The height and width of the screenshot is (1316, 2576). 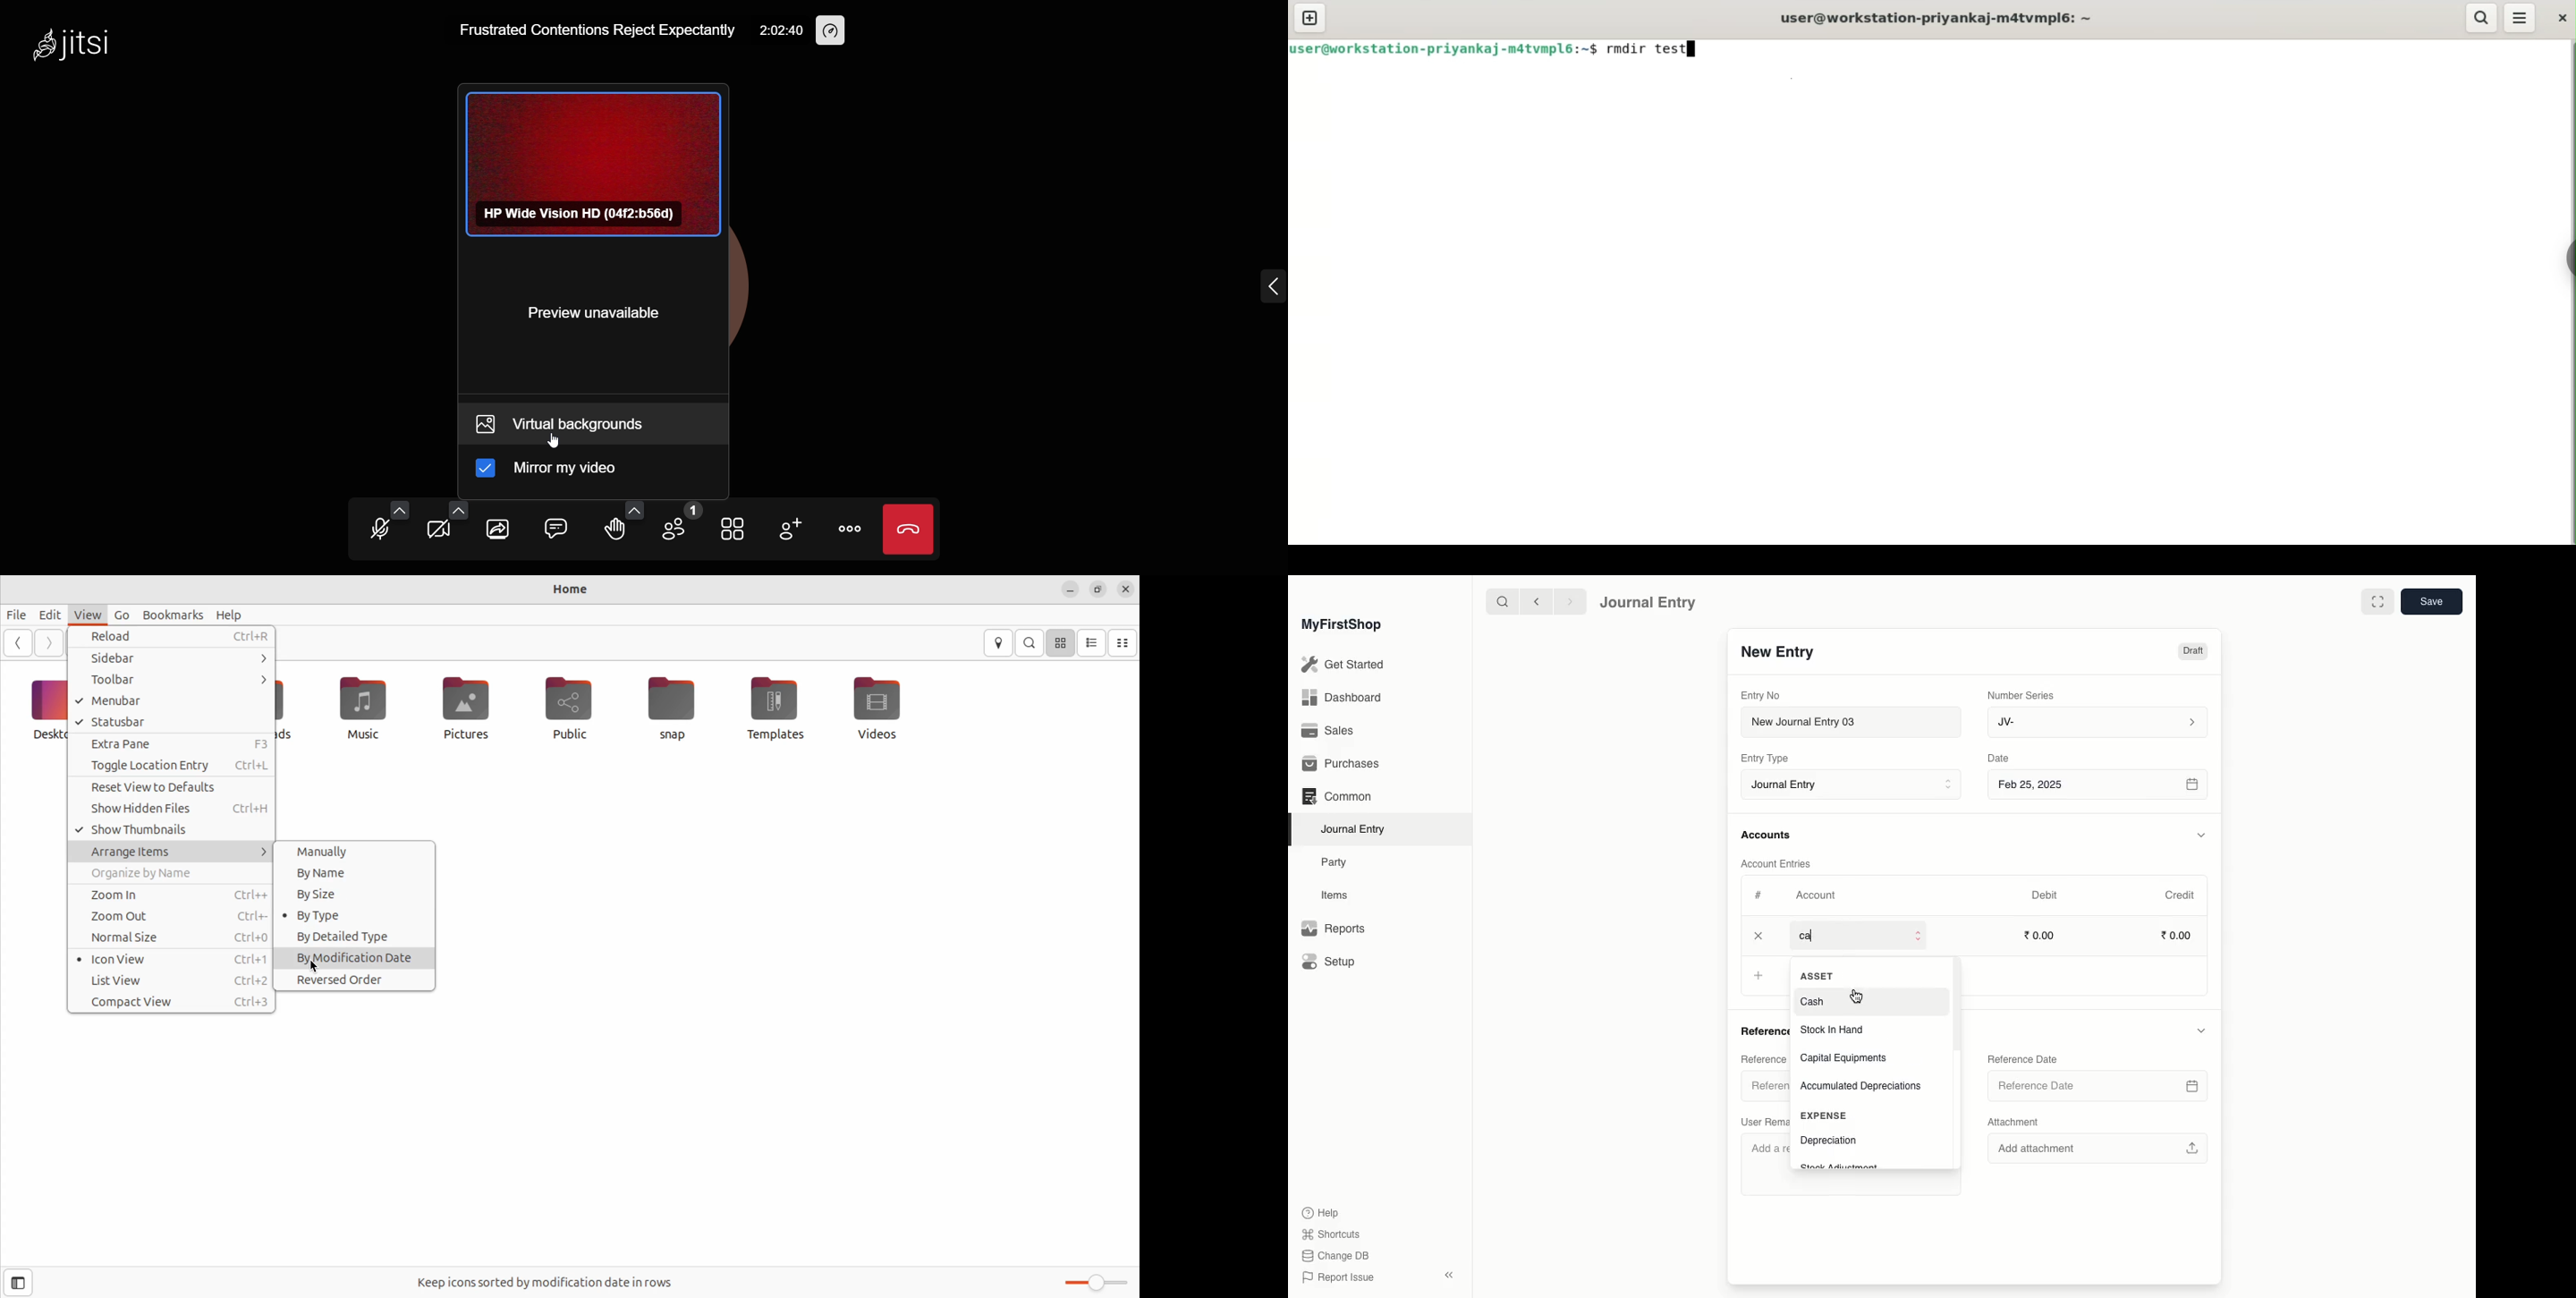 I want to click on Sales, so click(x=1328, y=732).